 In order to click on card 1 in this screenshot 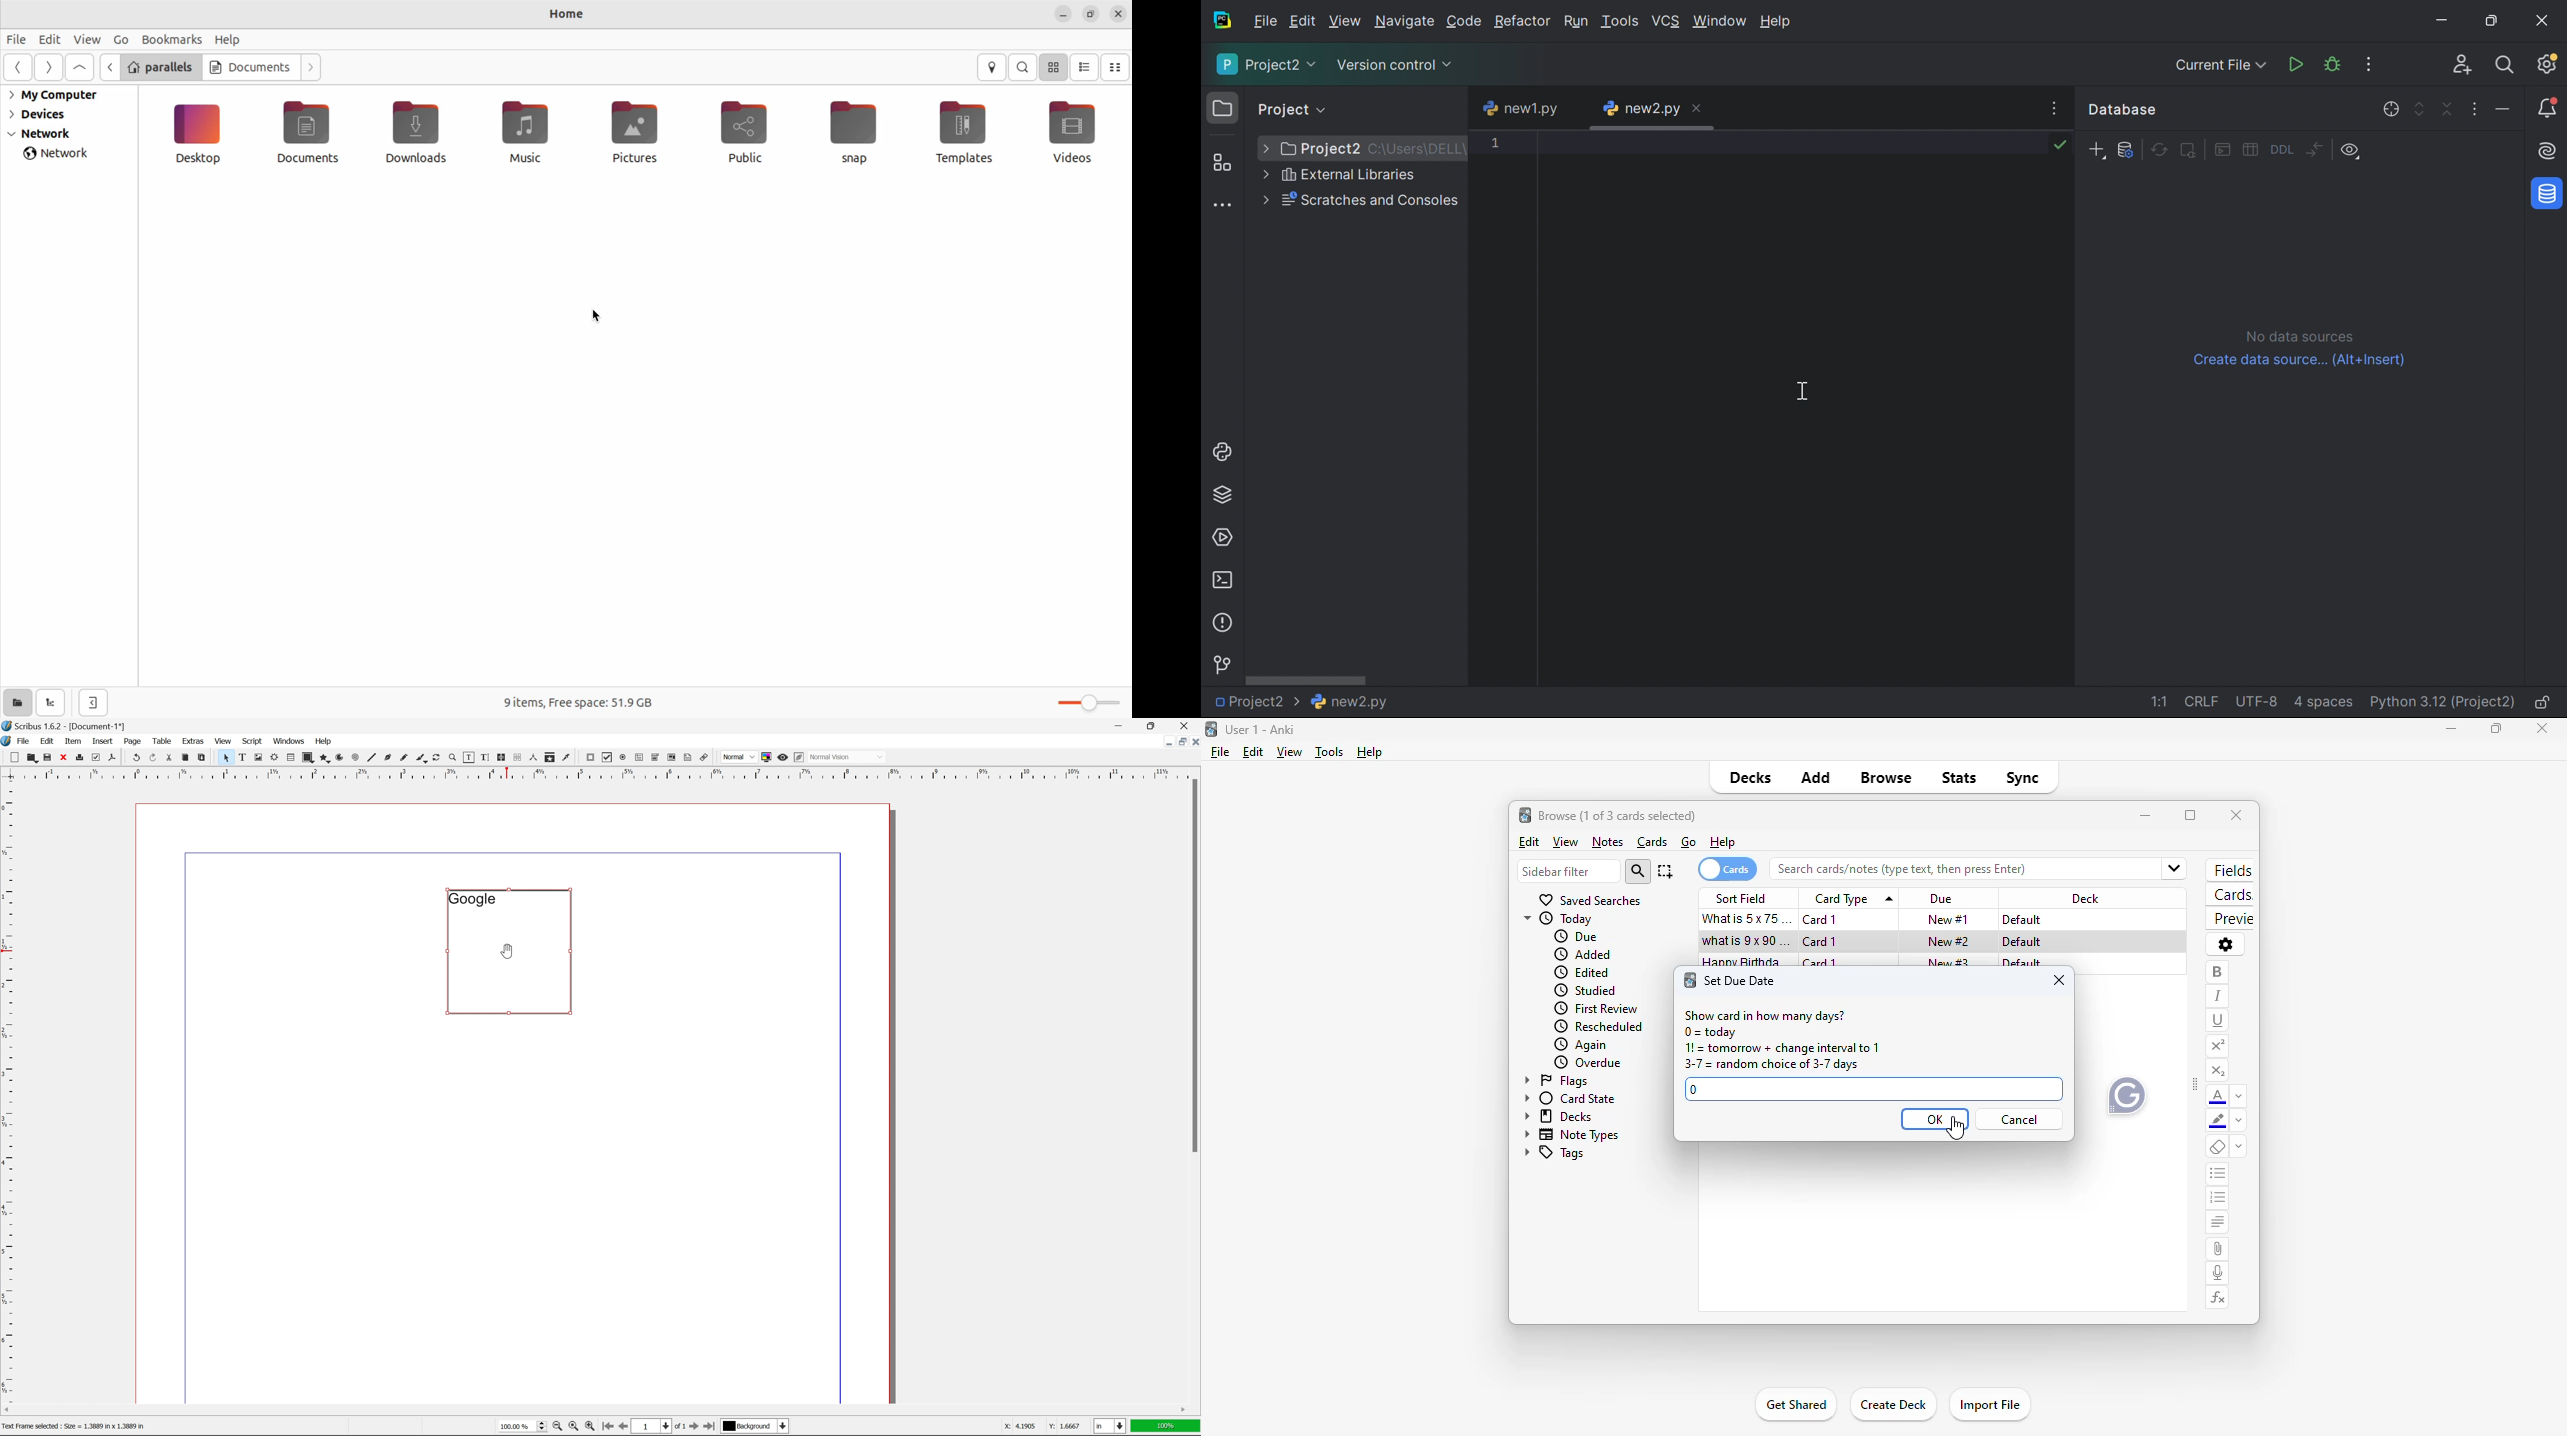, I will do `click(1820, 964)`.